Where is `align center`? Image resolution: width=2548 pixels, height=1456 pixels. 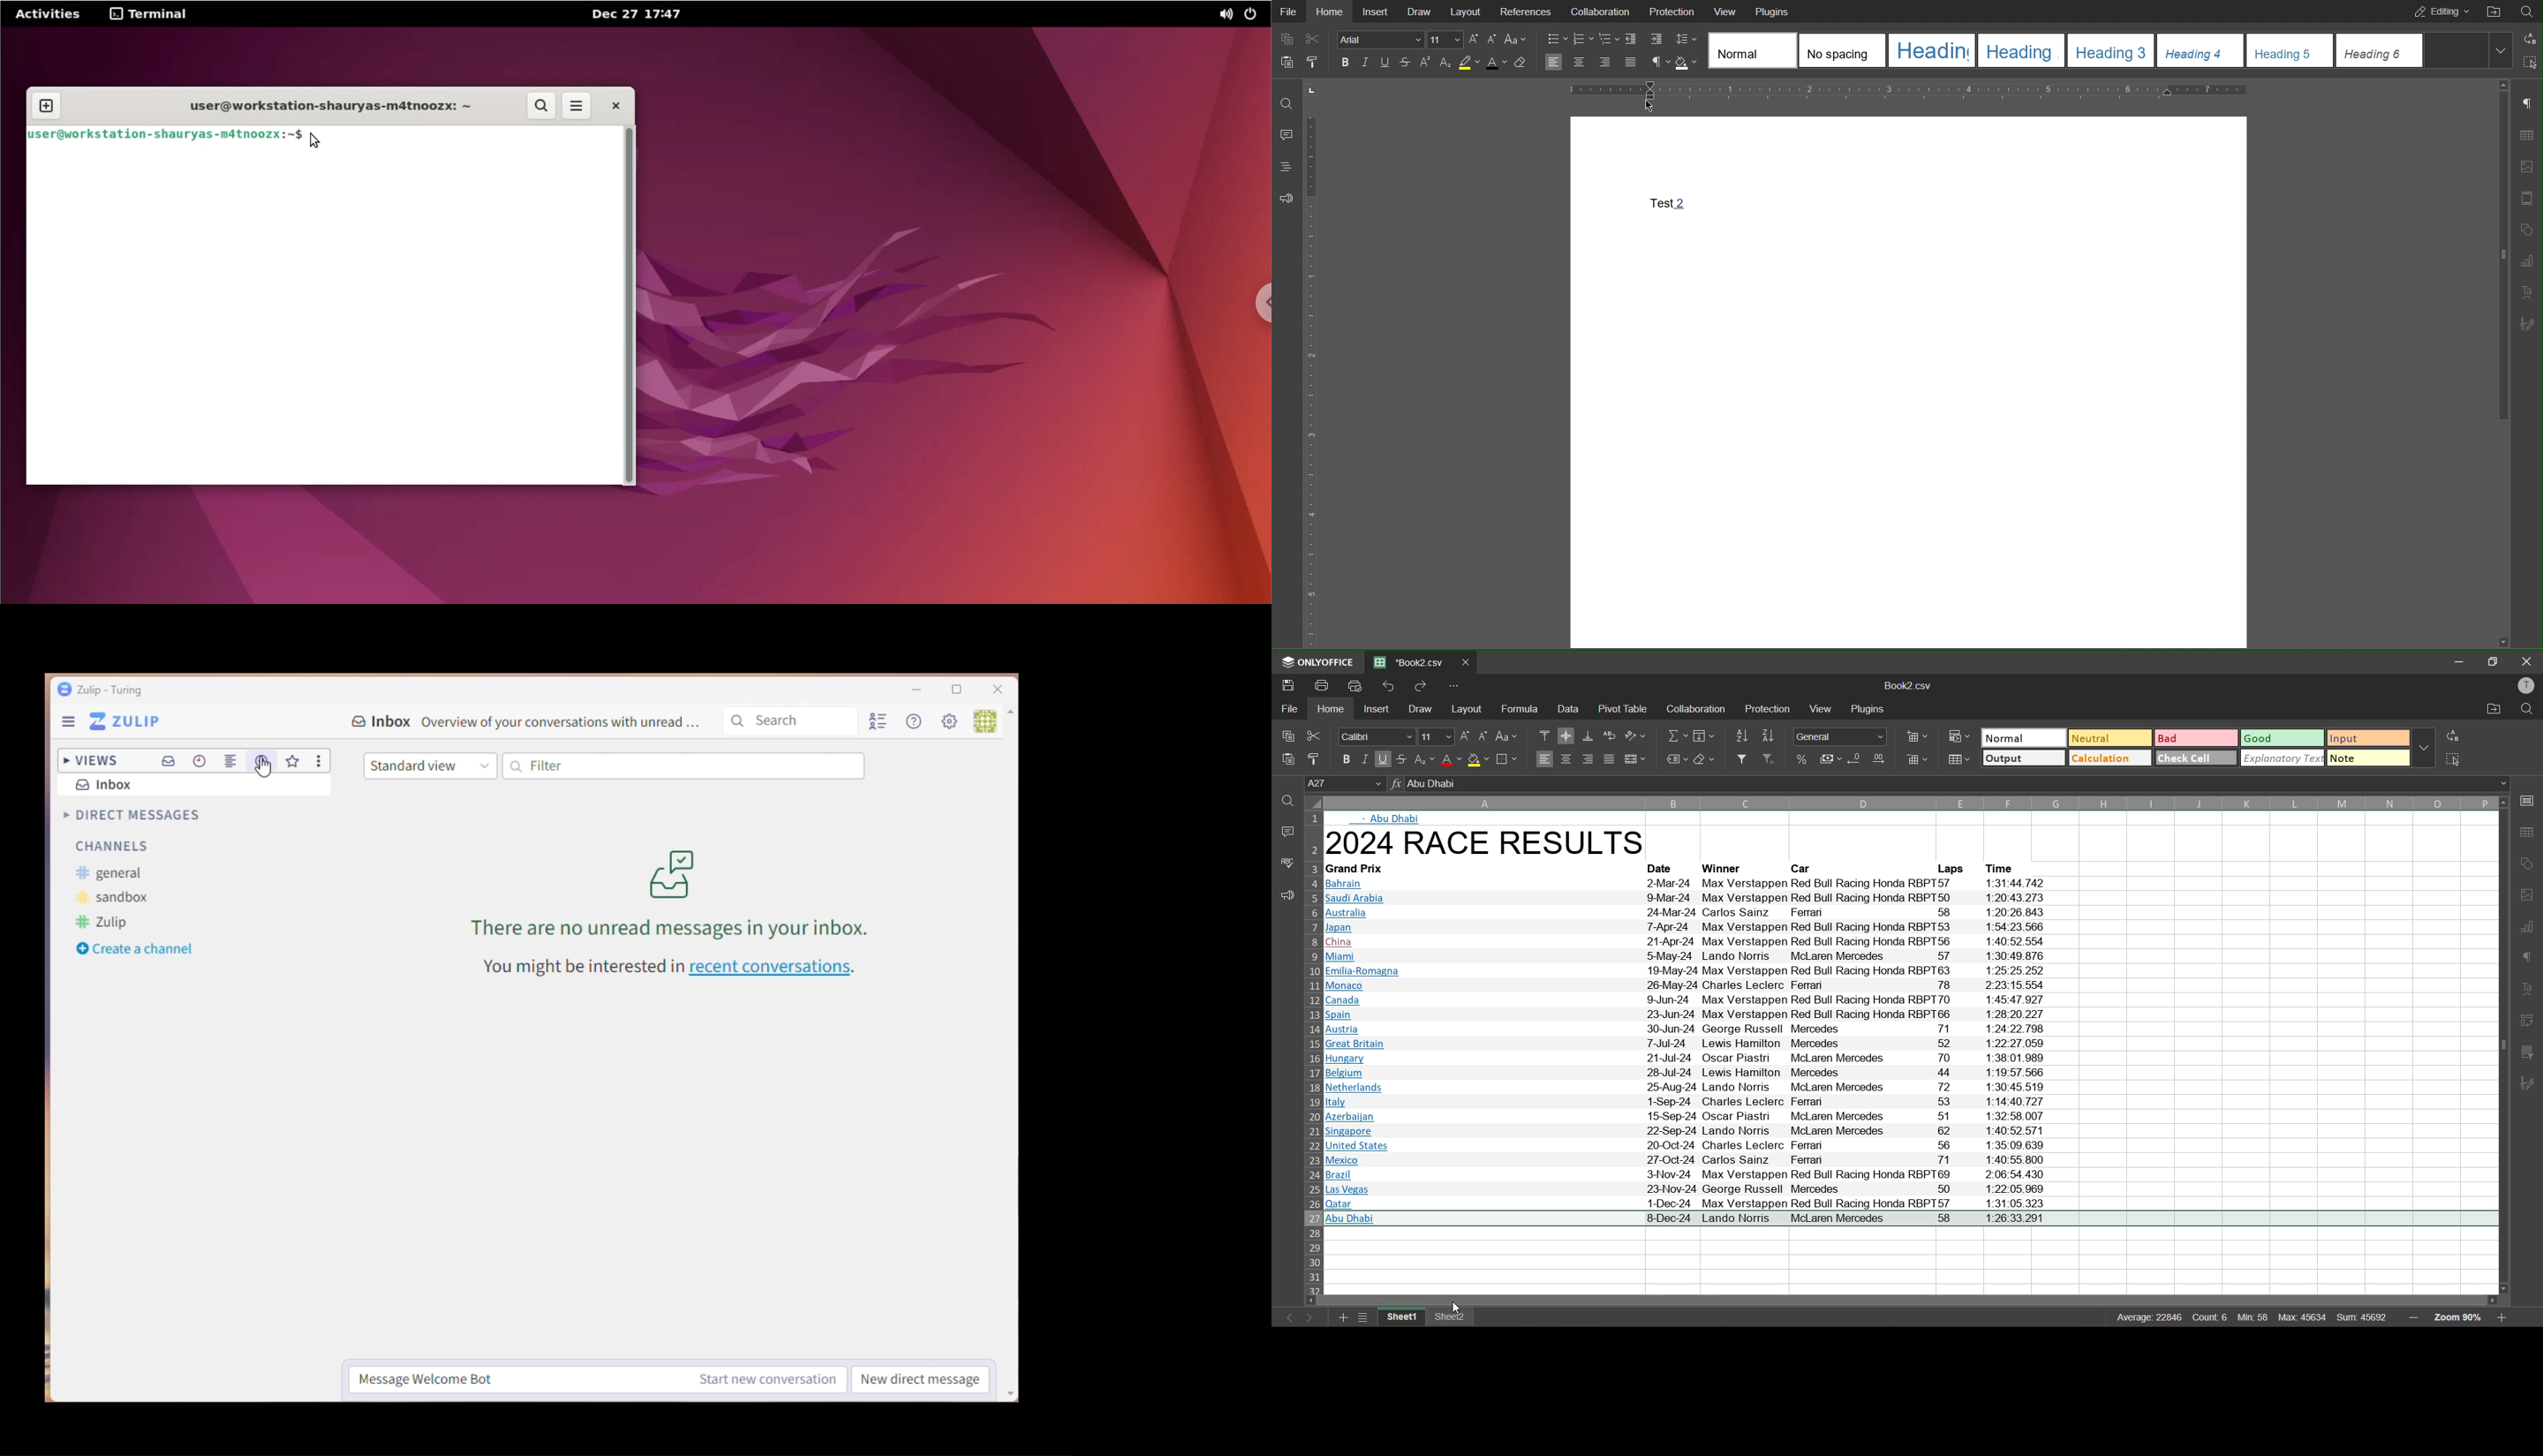
align center is located at coordinates (1567, 759).